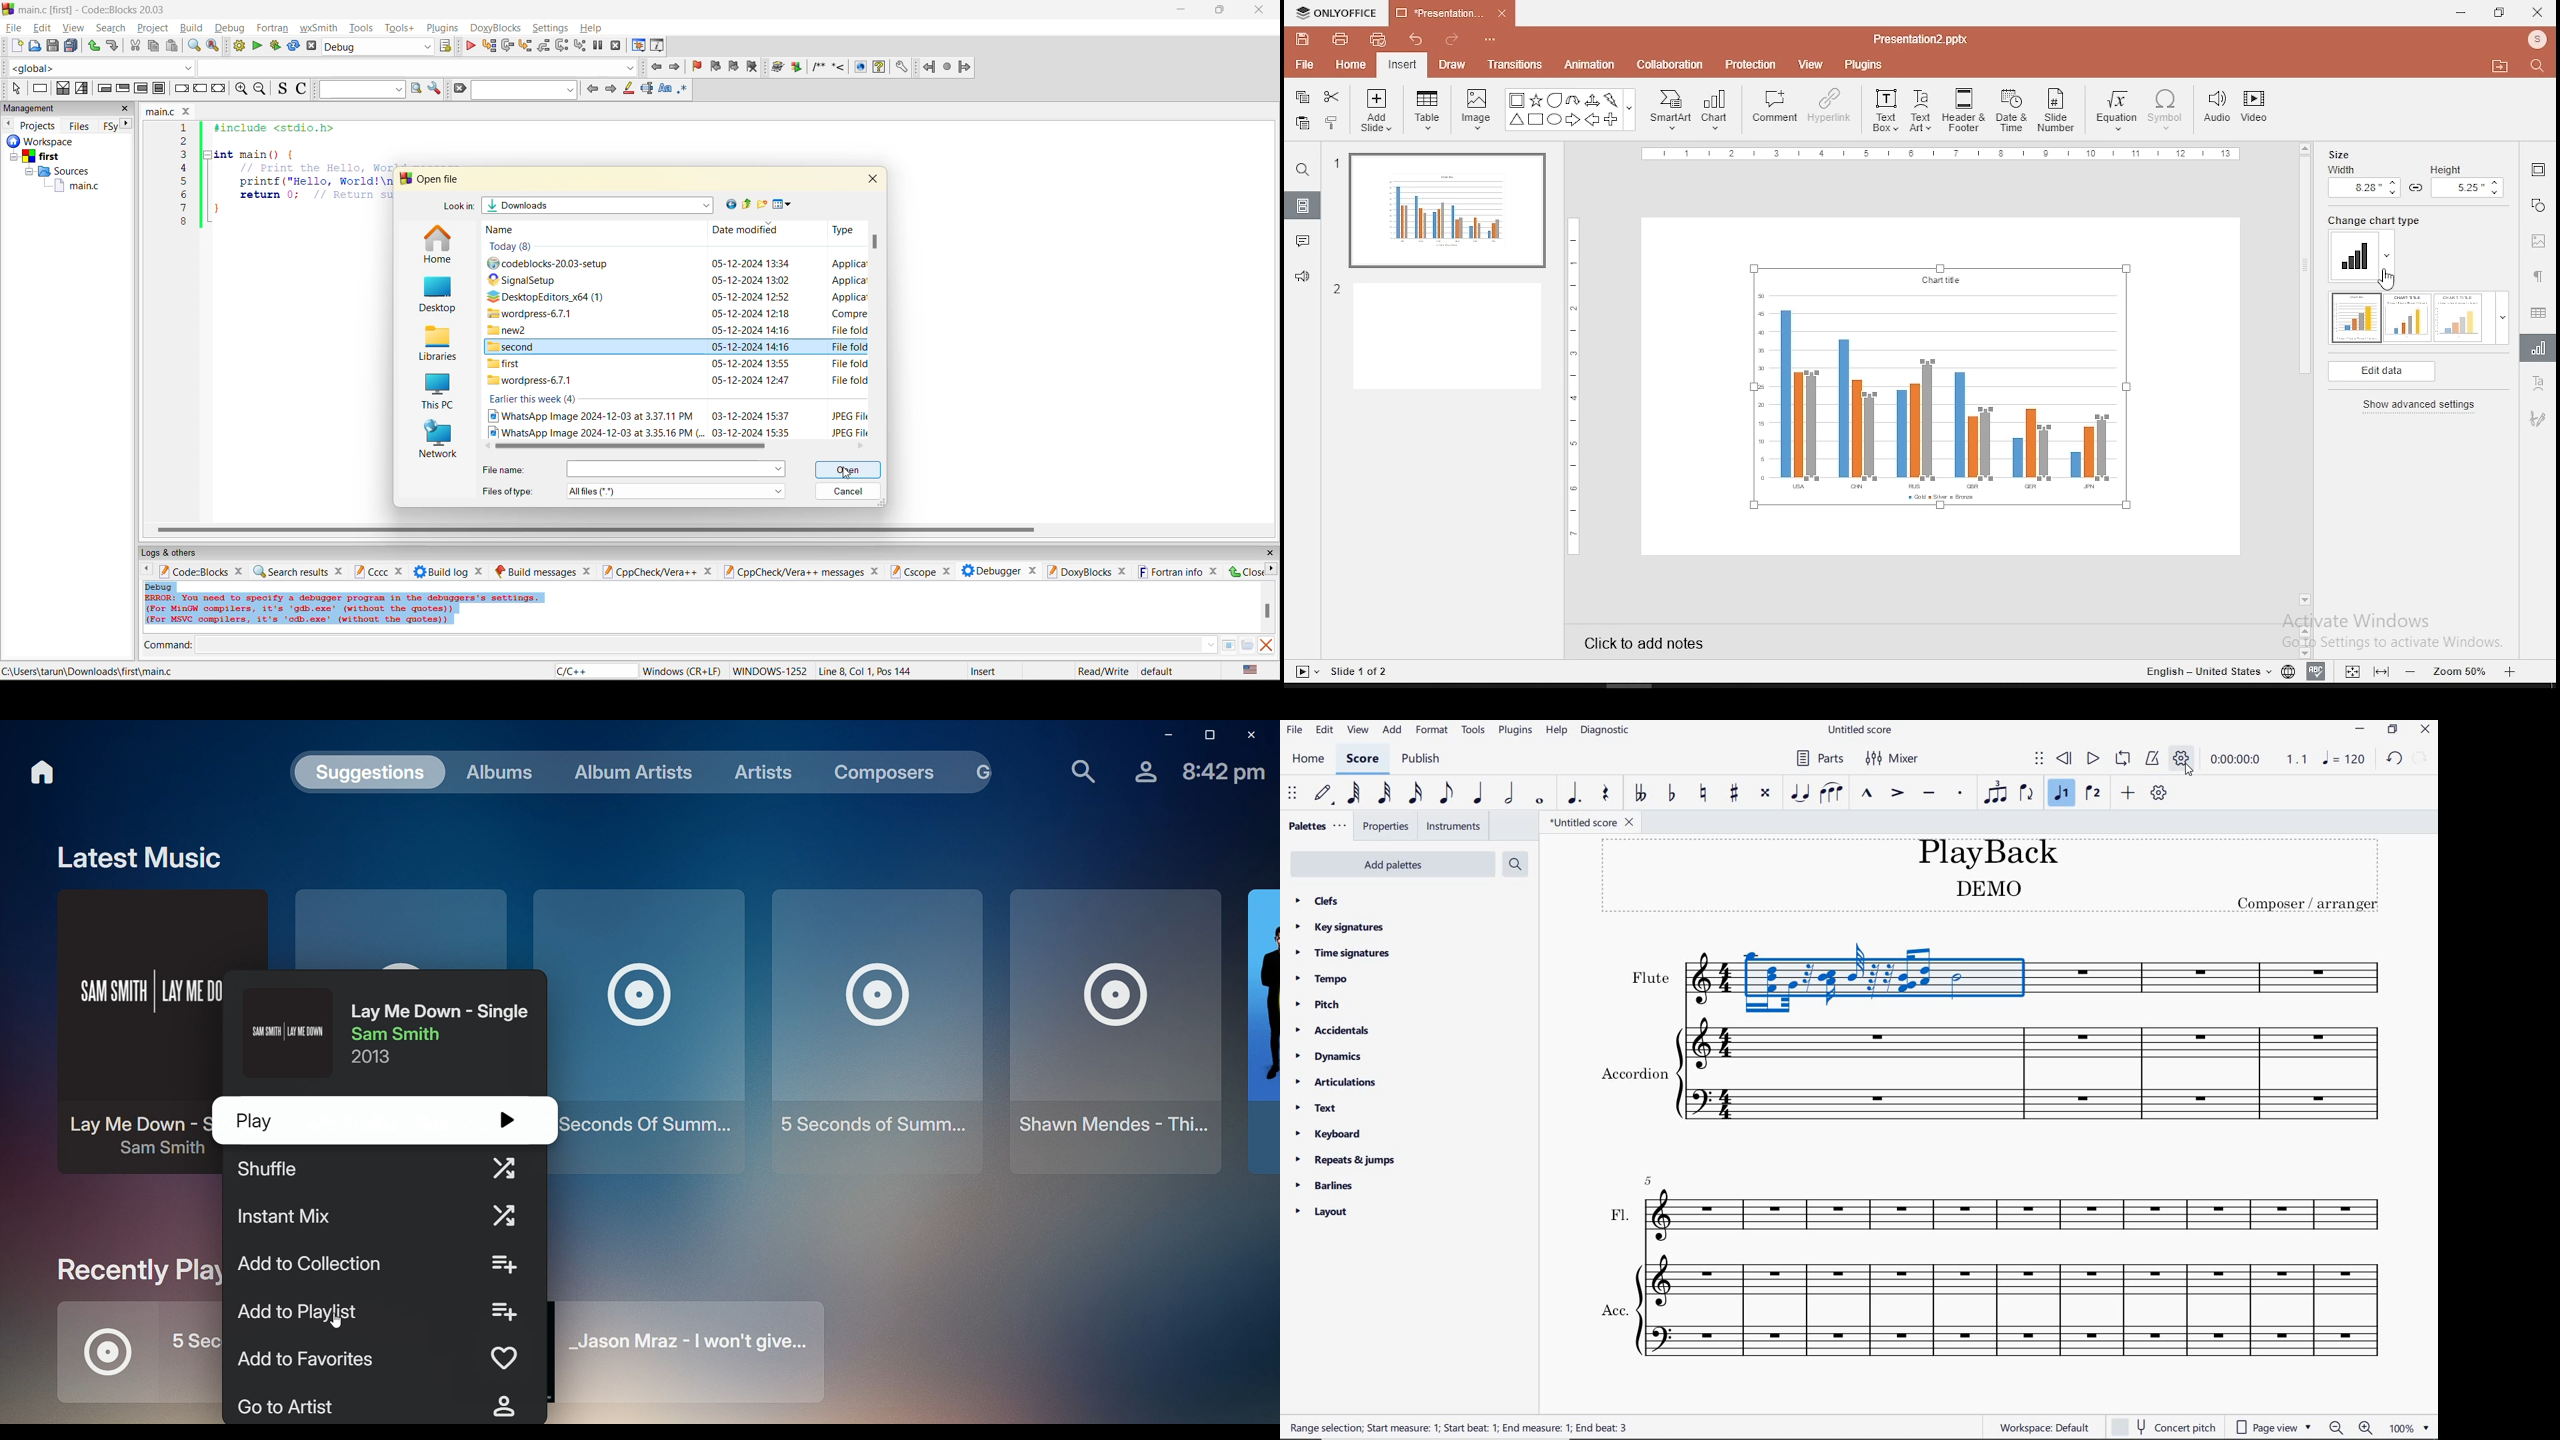  Describe the element at coordinates (1403, 64) in the screenshot. I see `insert` at that location.